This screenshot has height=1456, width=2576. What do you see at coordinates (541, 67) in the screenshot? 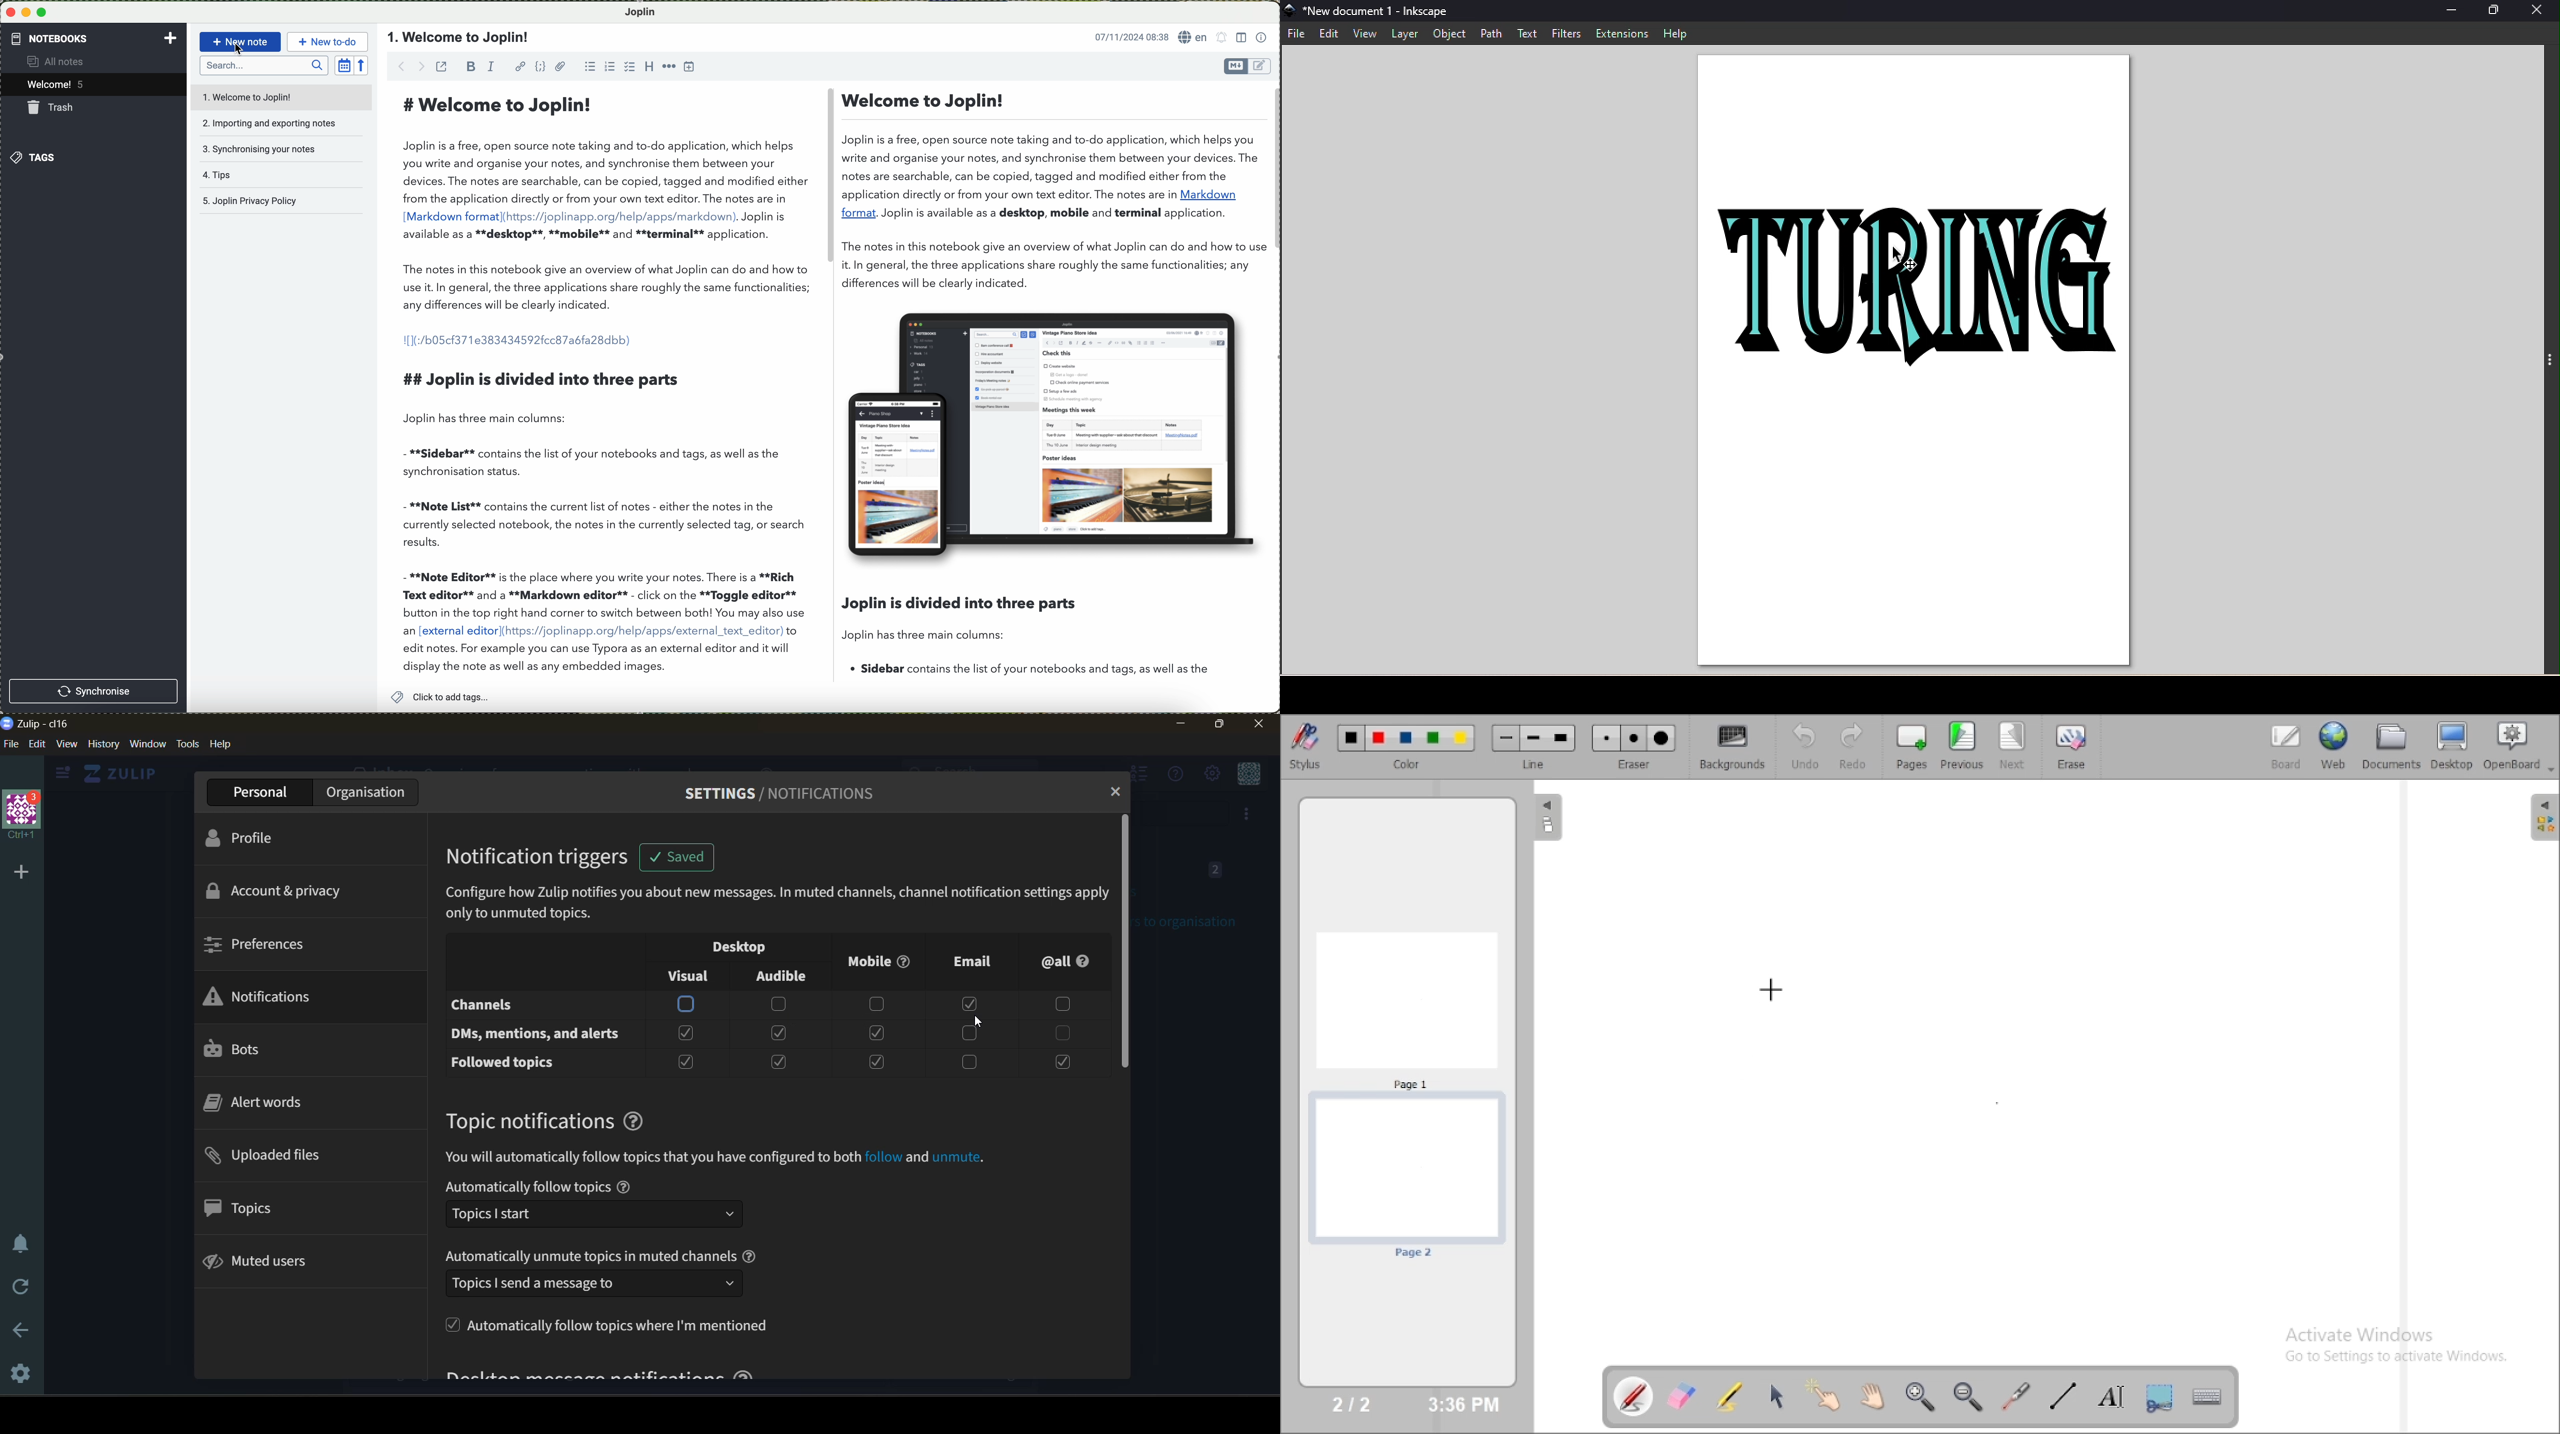
I see `code` at bounding box center [541, 67].